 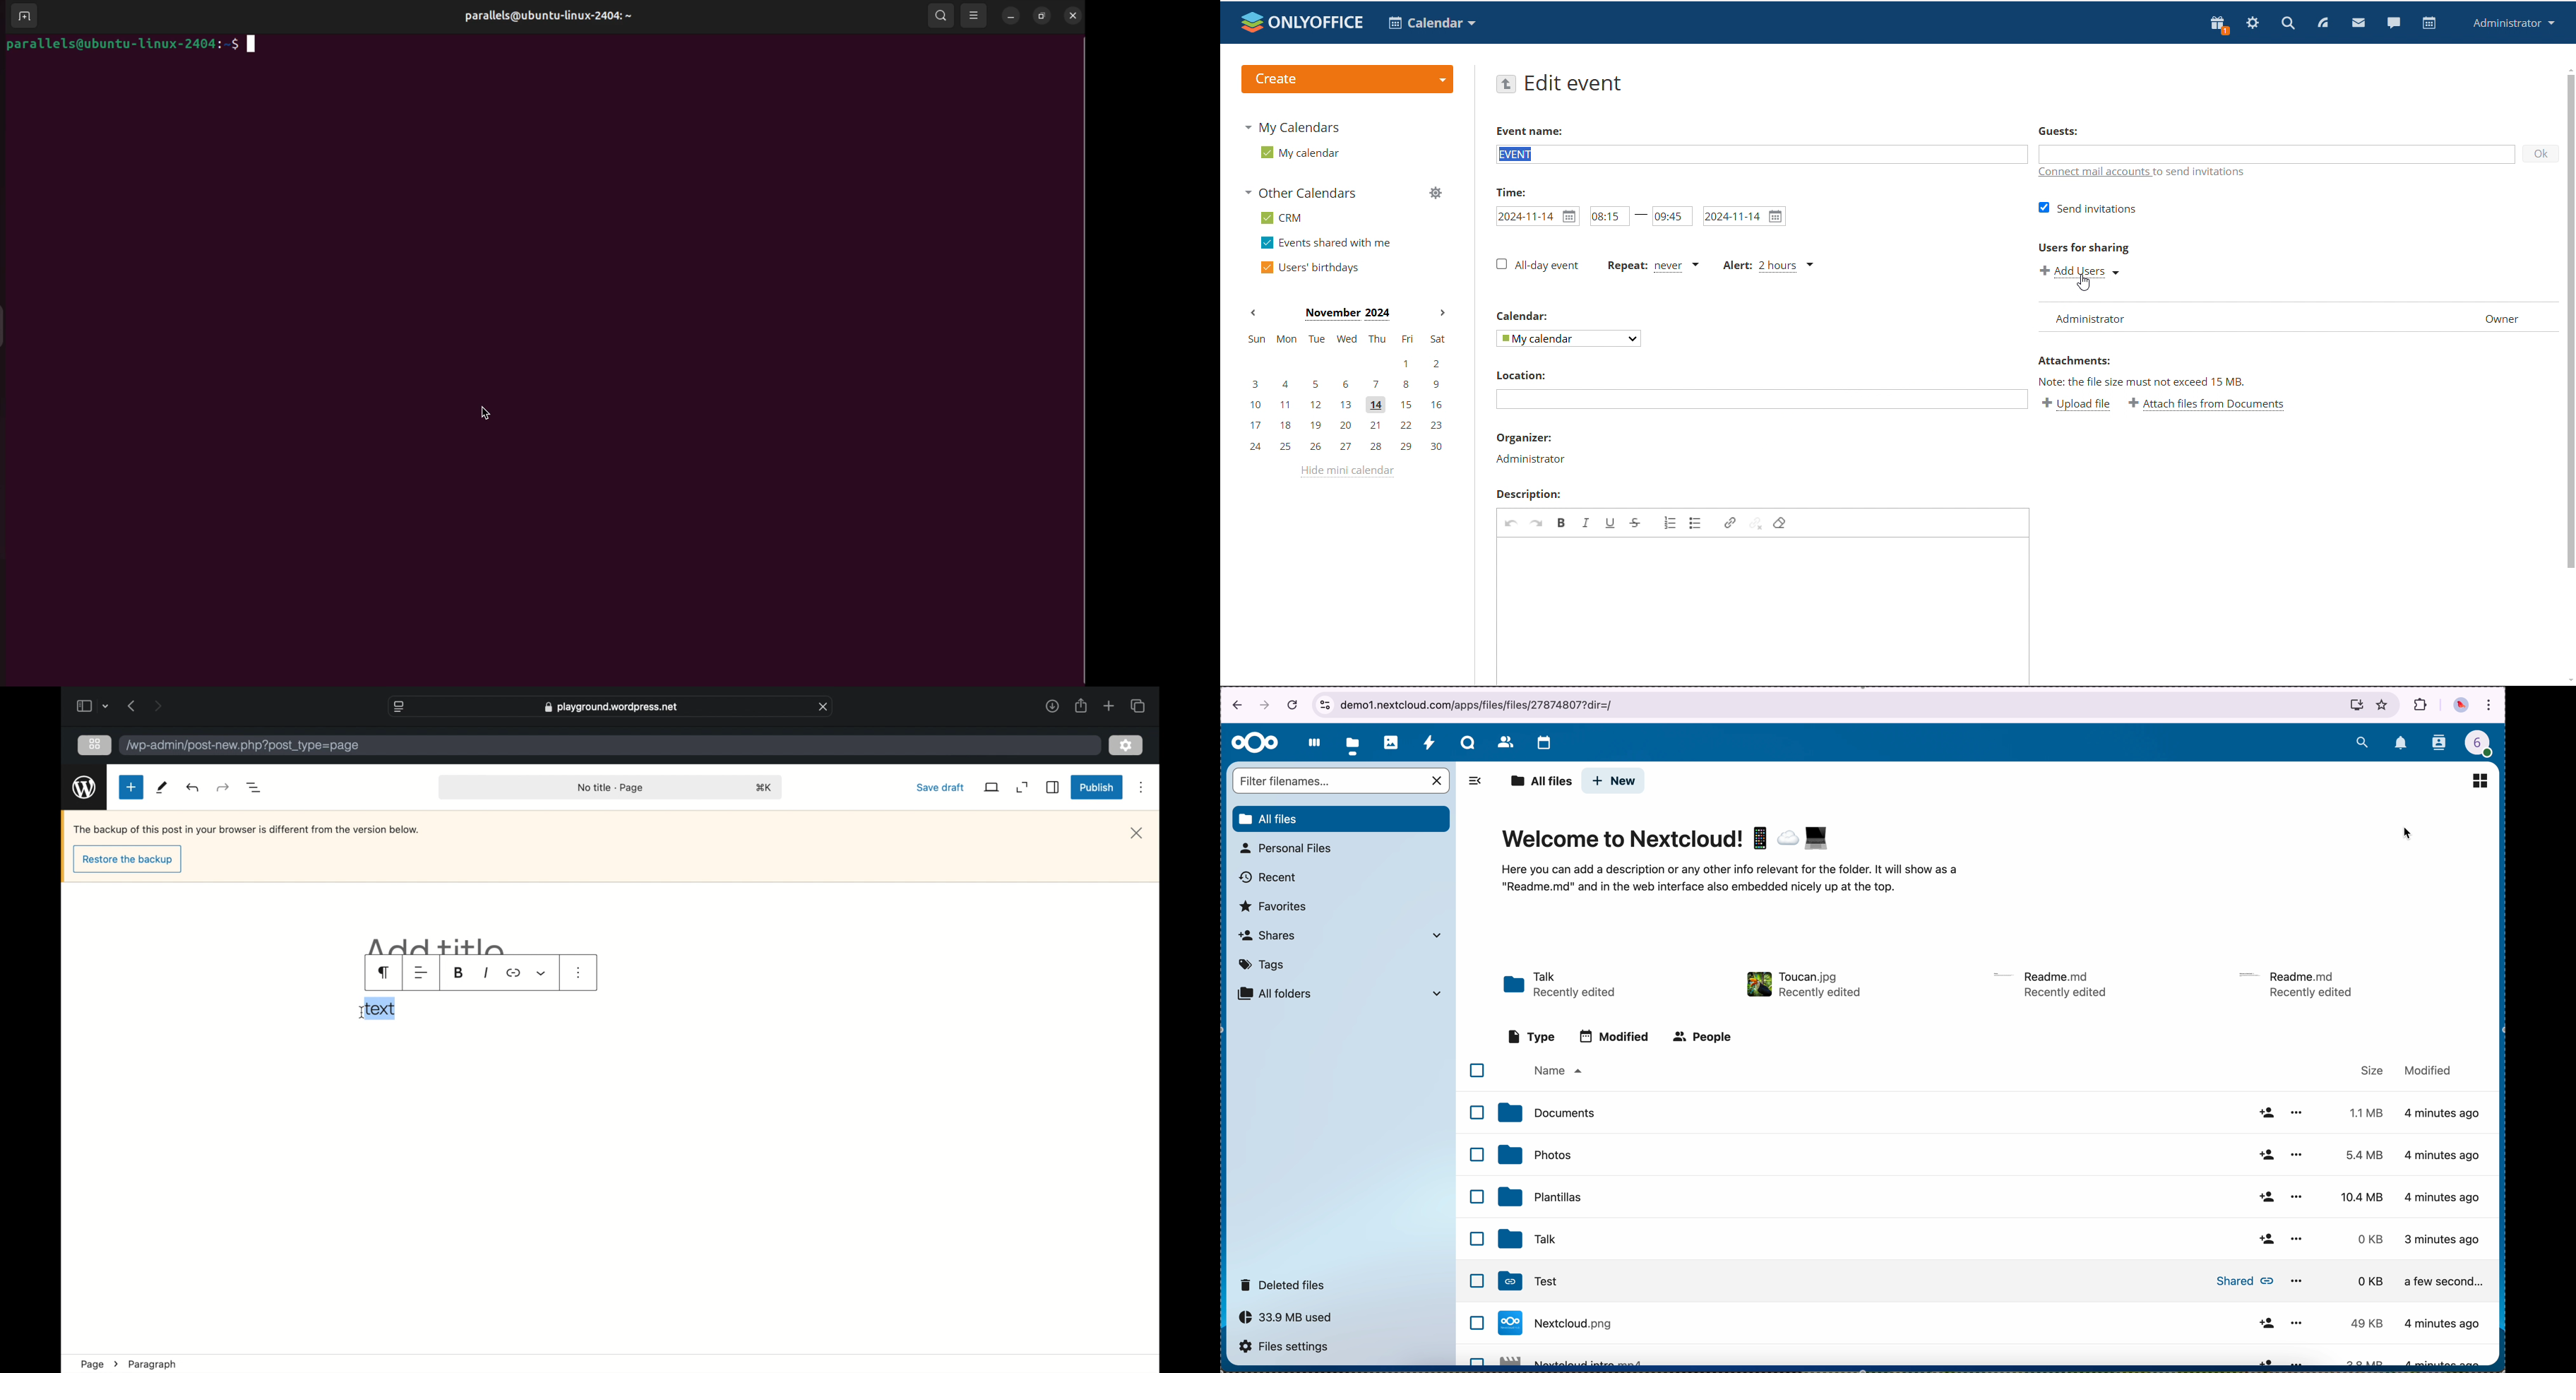 What do you see at coordinates (2052, 983) in the screenshot?
I see `readme file` at bounding box center [2052, 983].